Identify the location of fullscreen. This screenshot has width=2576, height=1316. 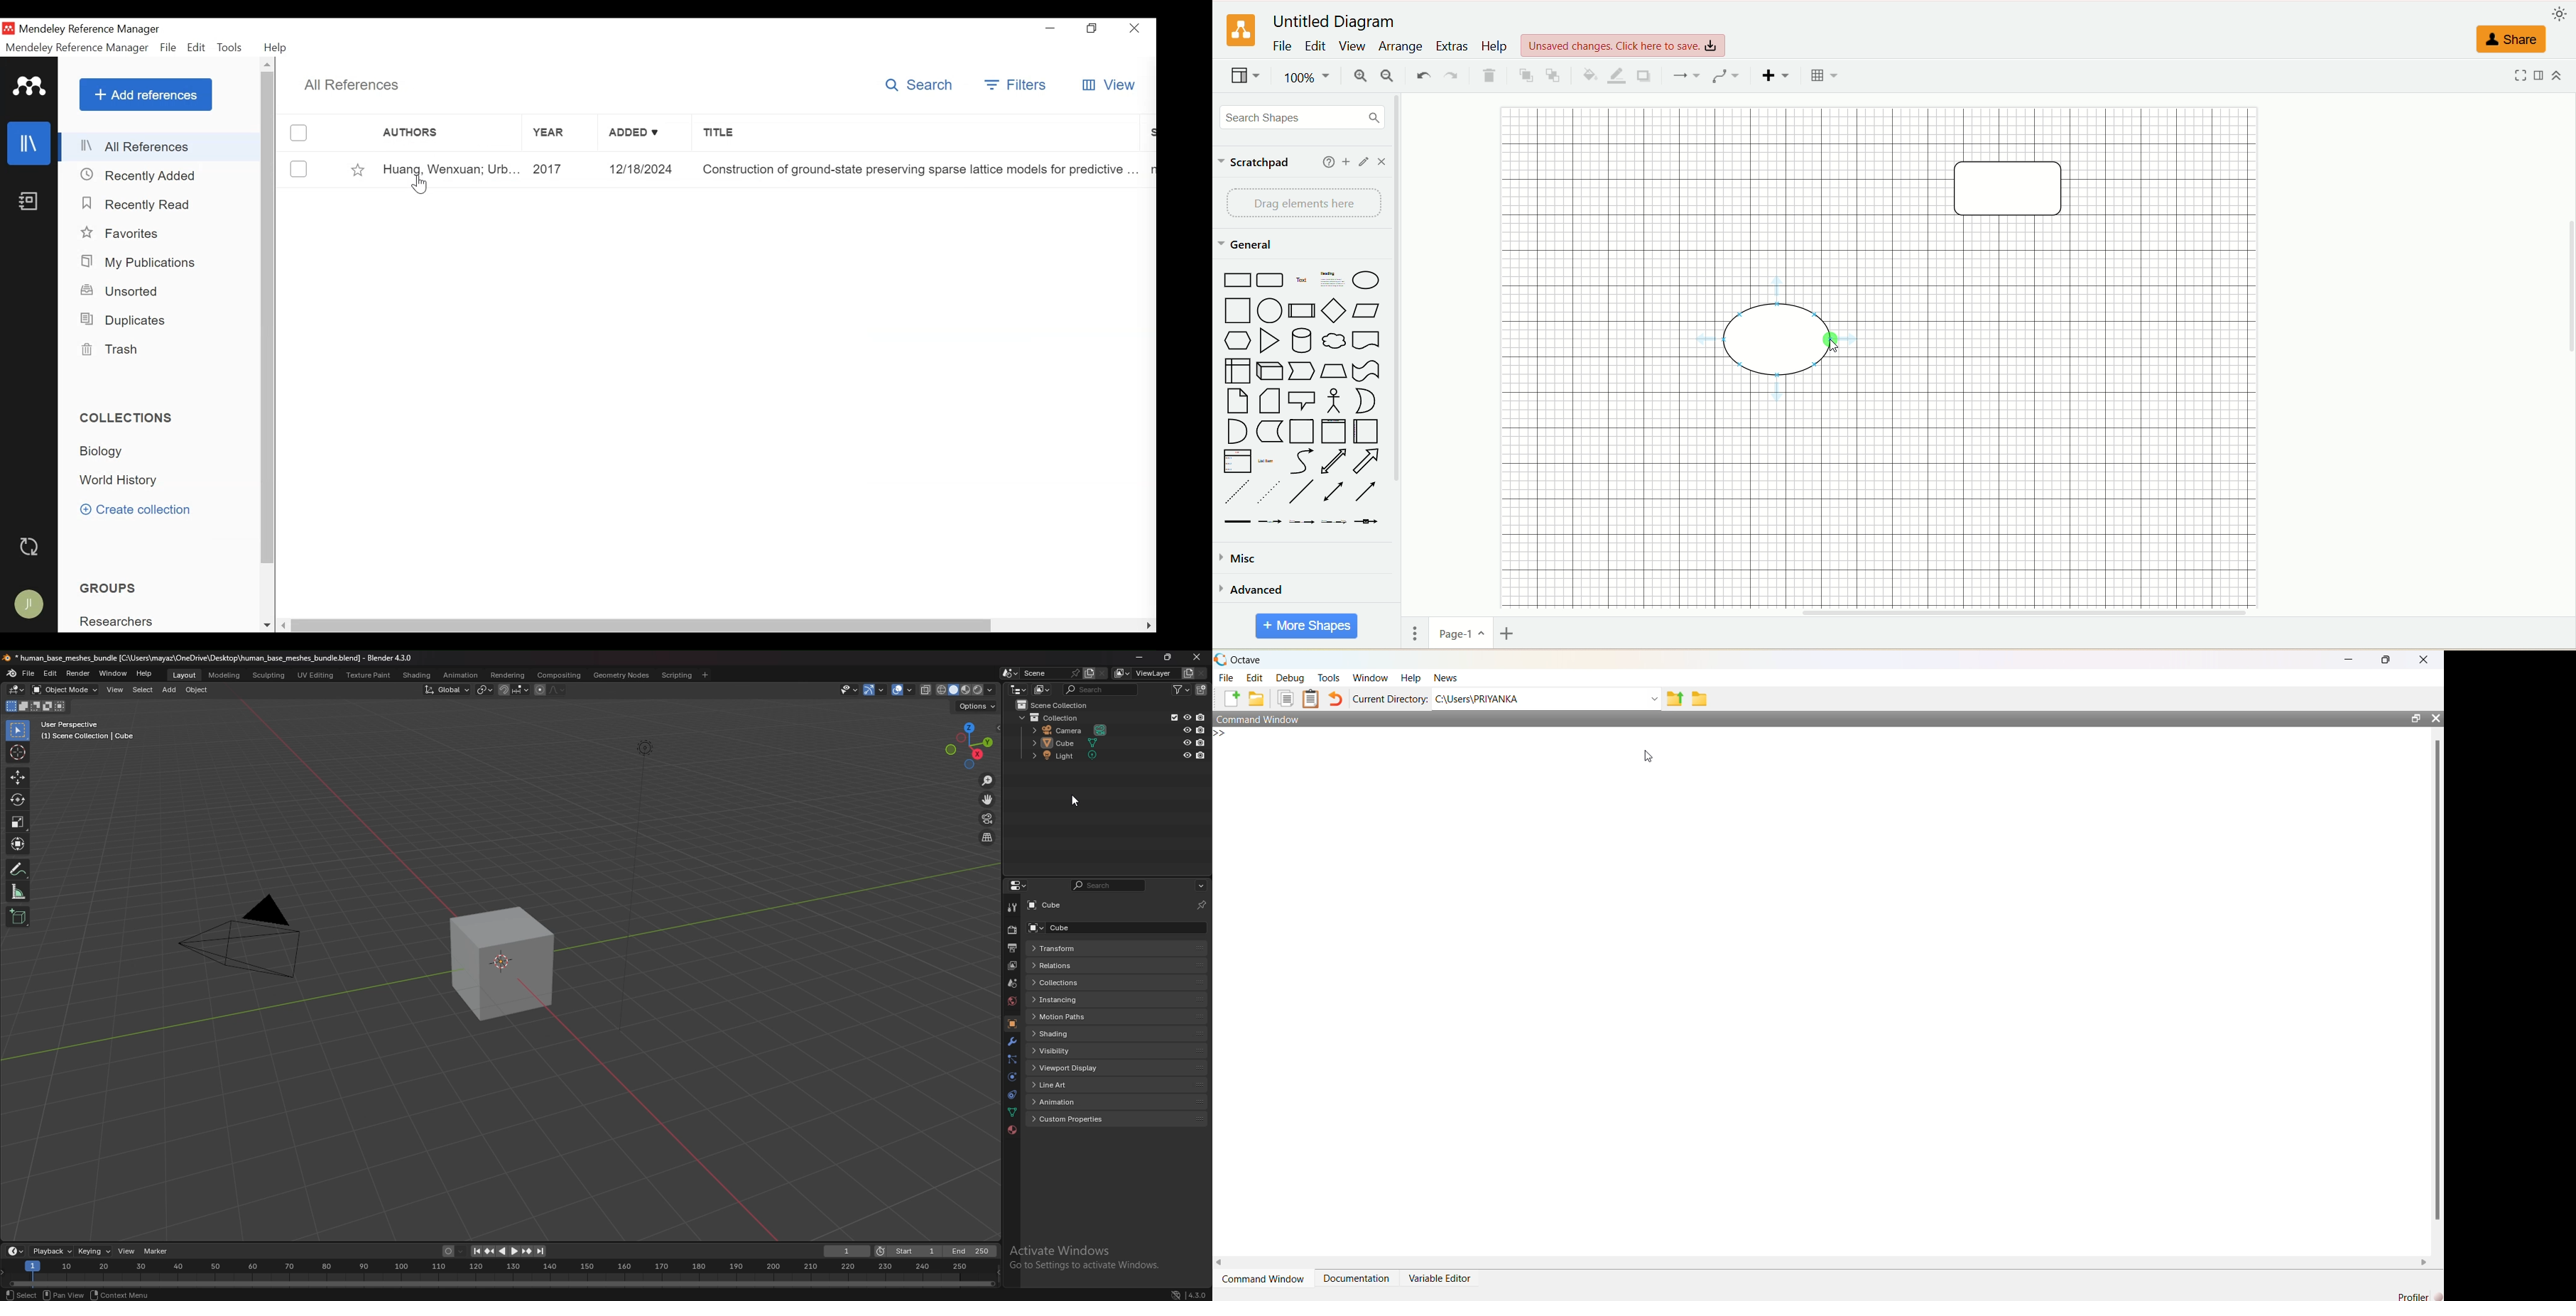
(2518, 76).